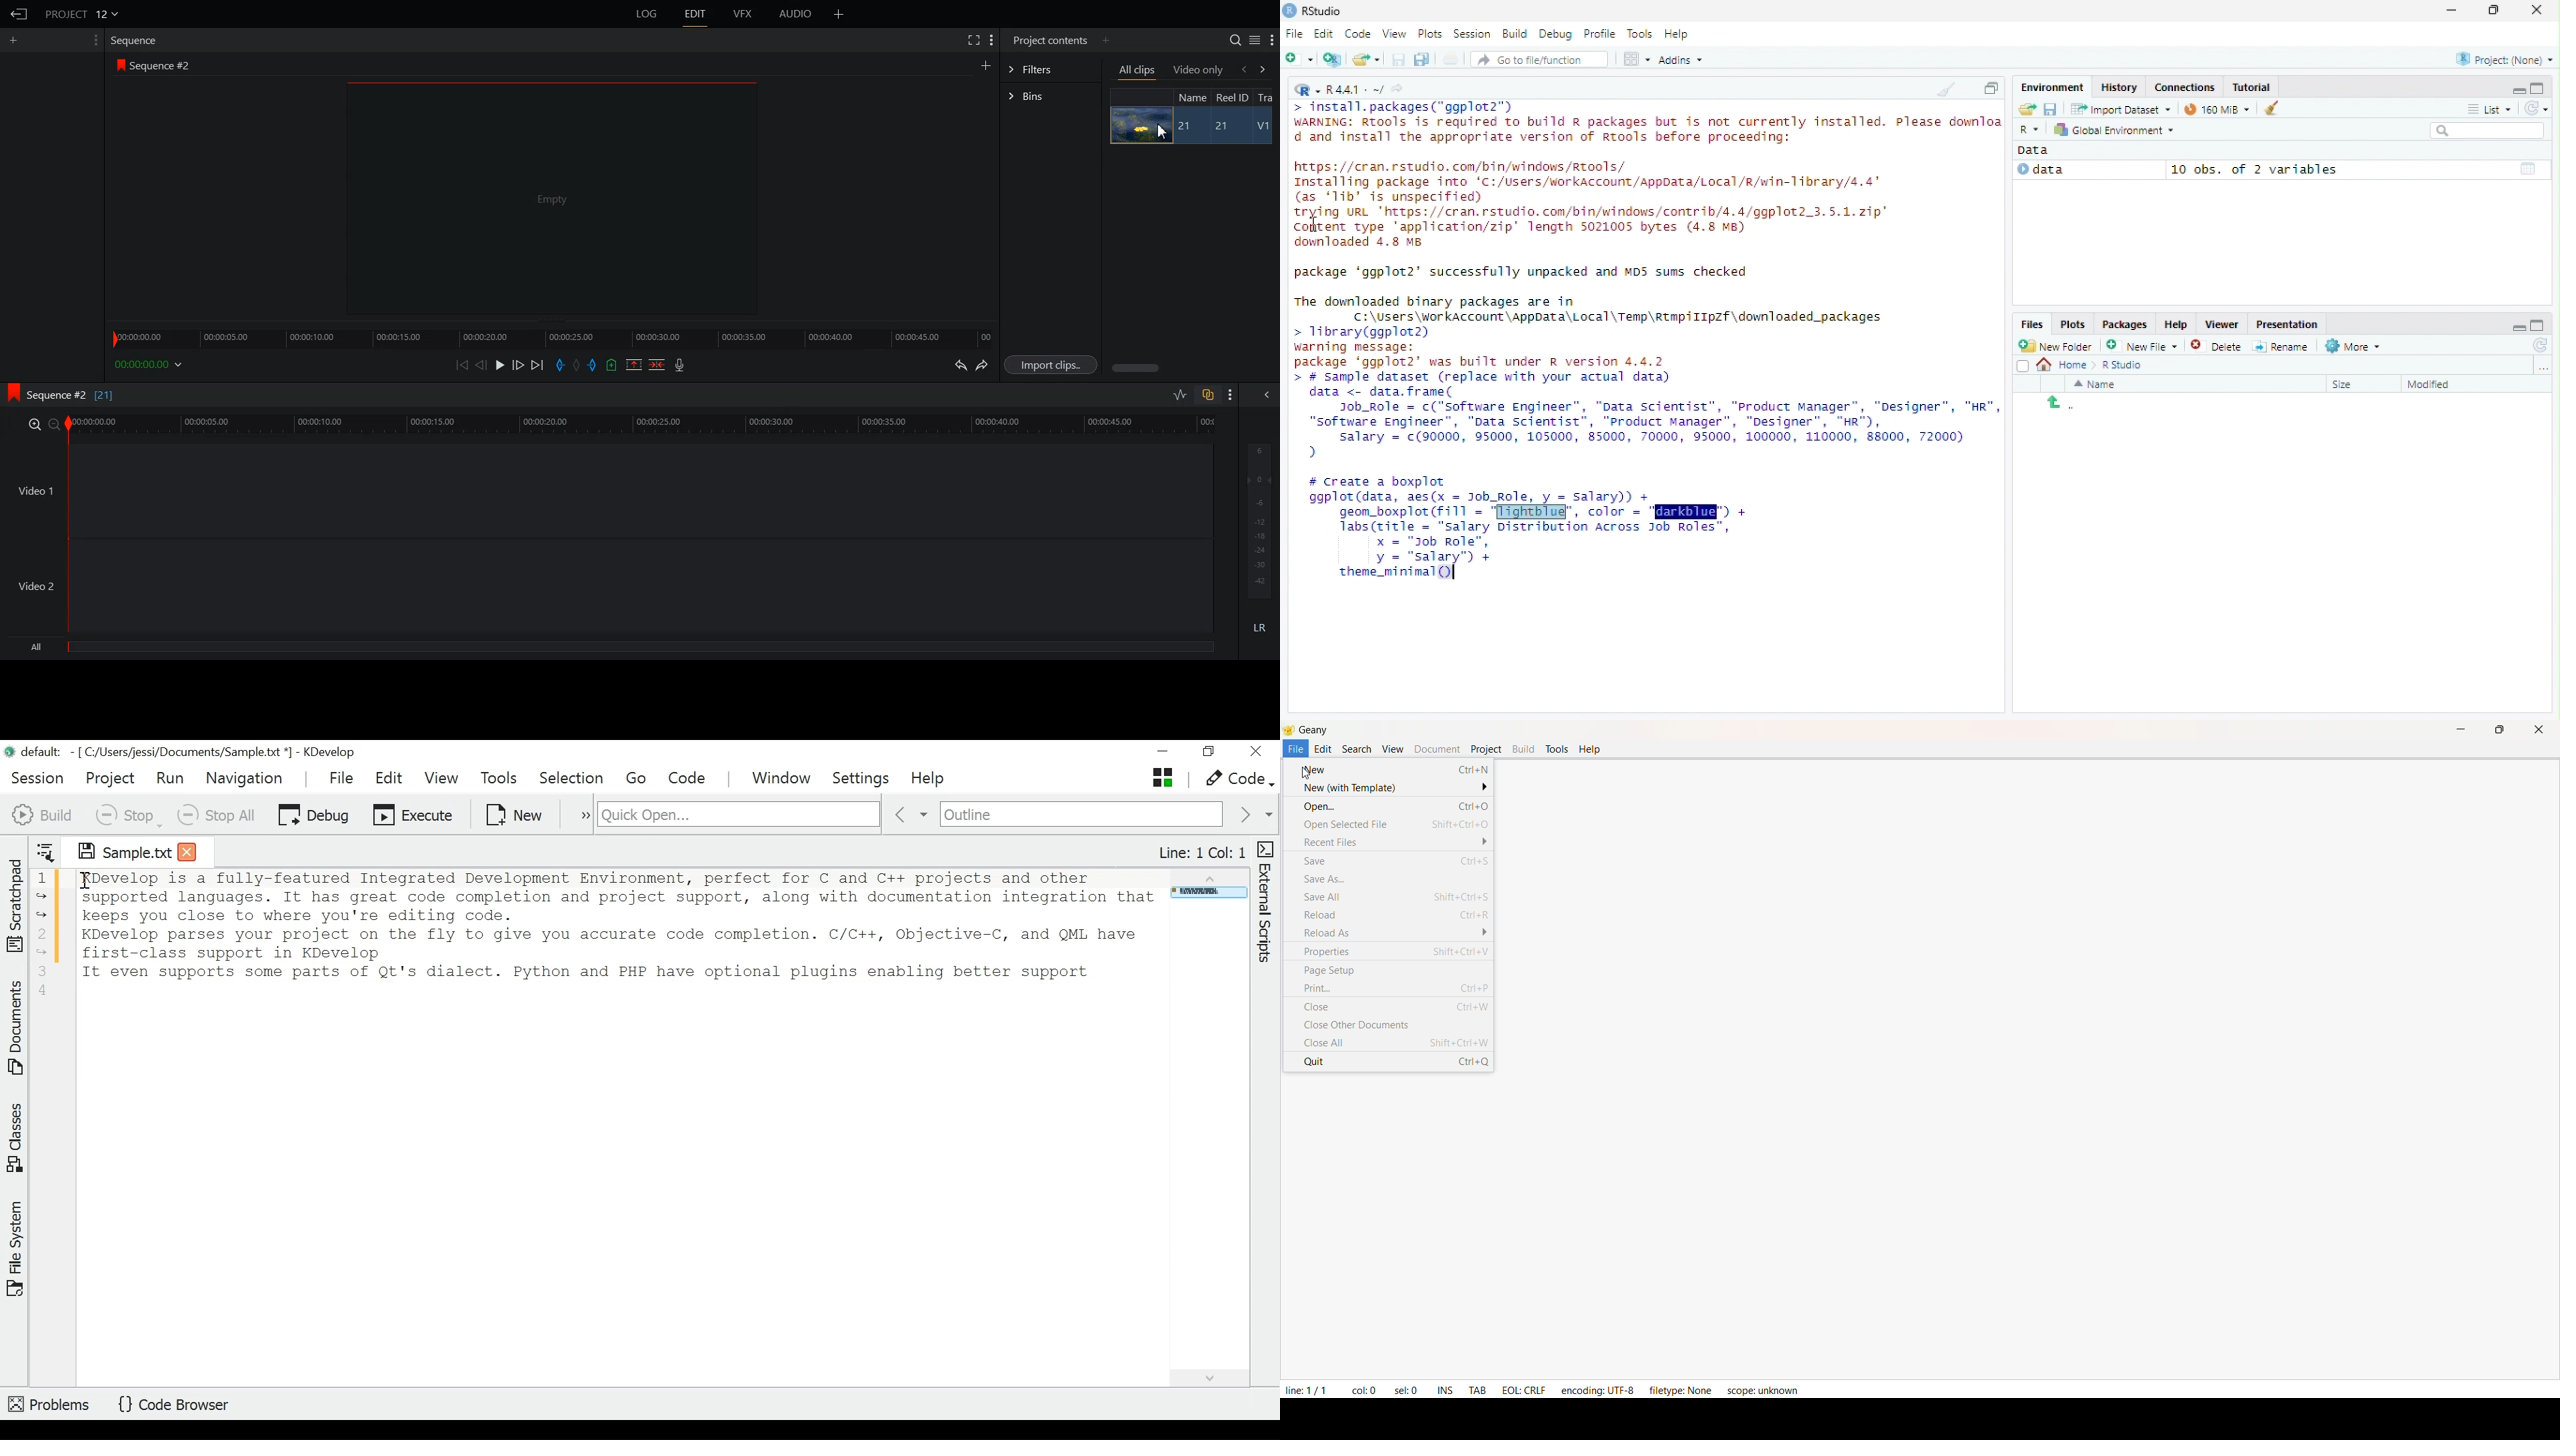 Image resolution: width=2576 pixels, height=1456 pixels. Describe the element at coordinates (2357, 169) in the screenshot. I see `10 obs, of 2 variables` at that location.